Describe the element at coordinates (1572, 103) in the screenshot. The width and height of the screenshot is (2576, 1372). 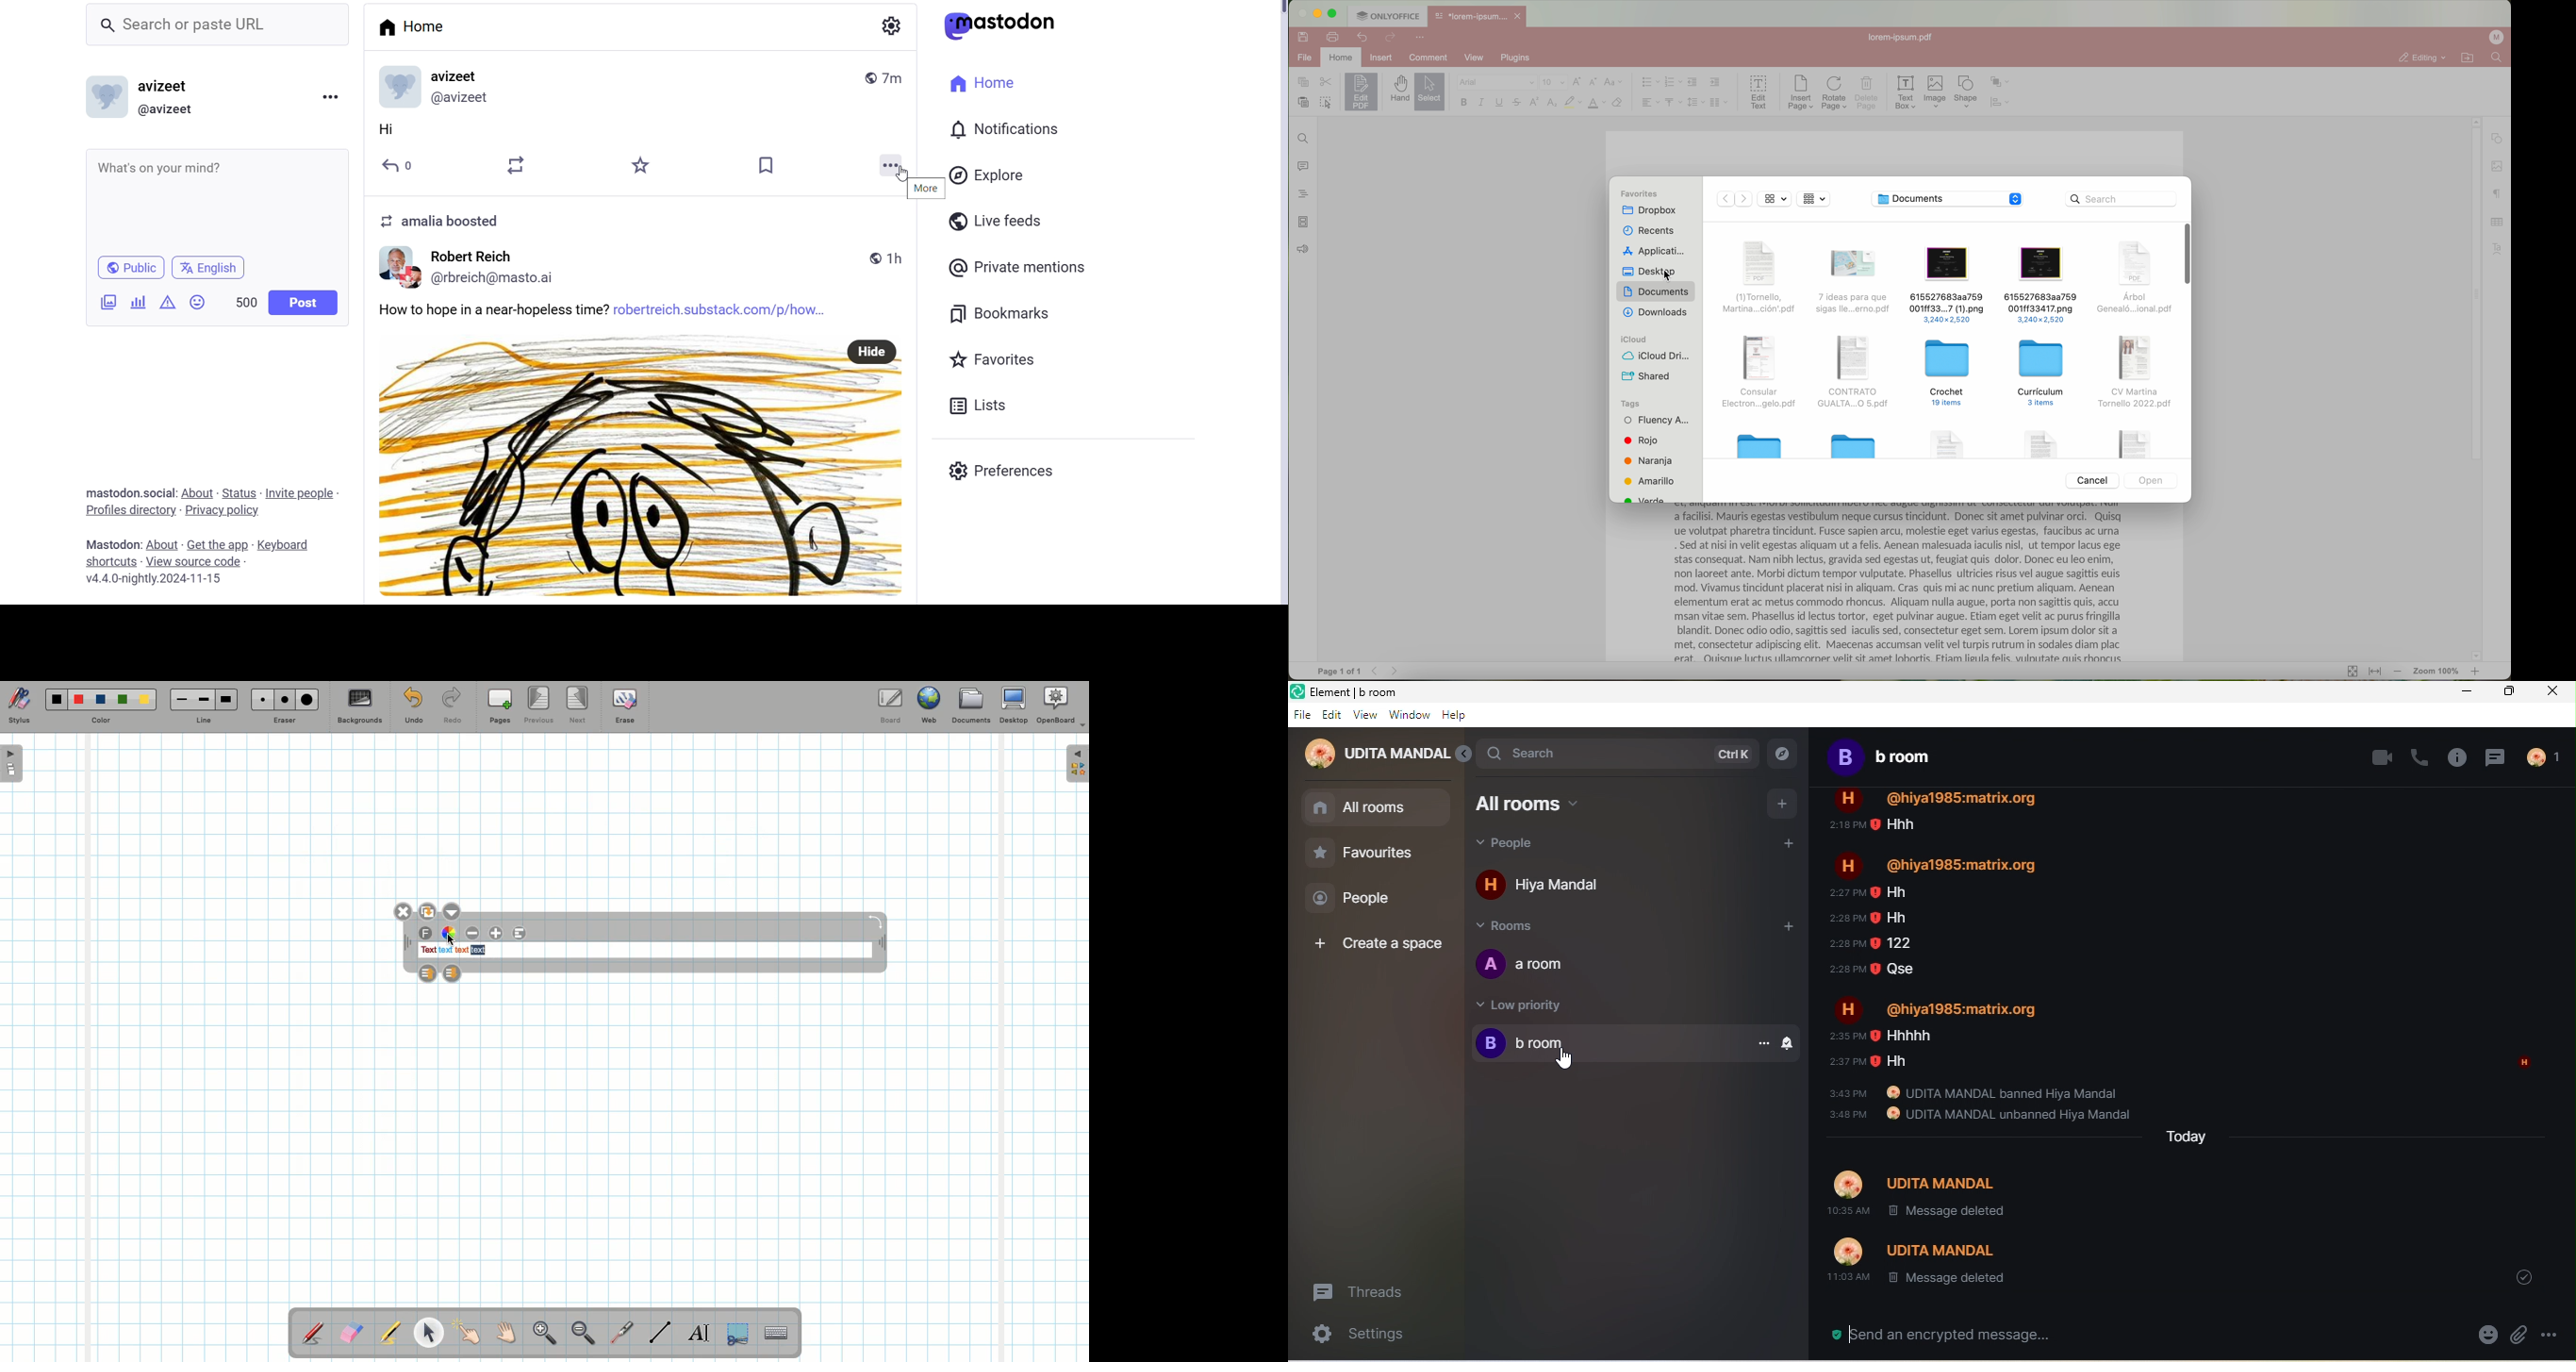
I see `highlight color` at that location.